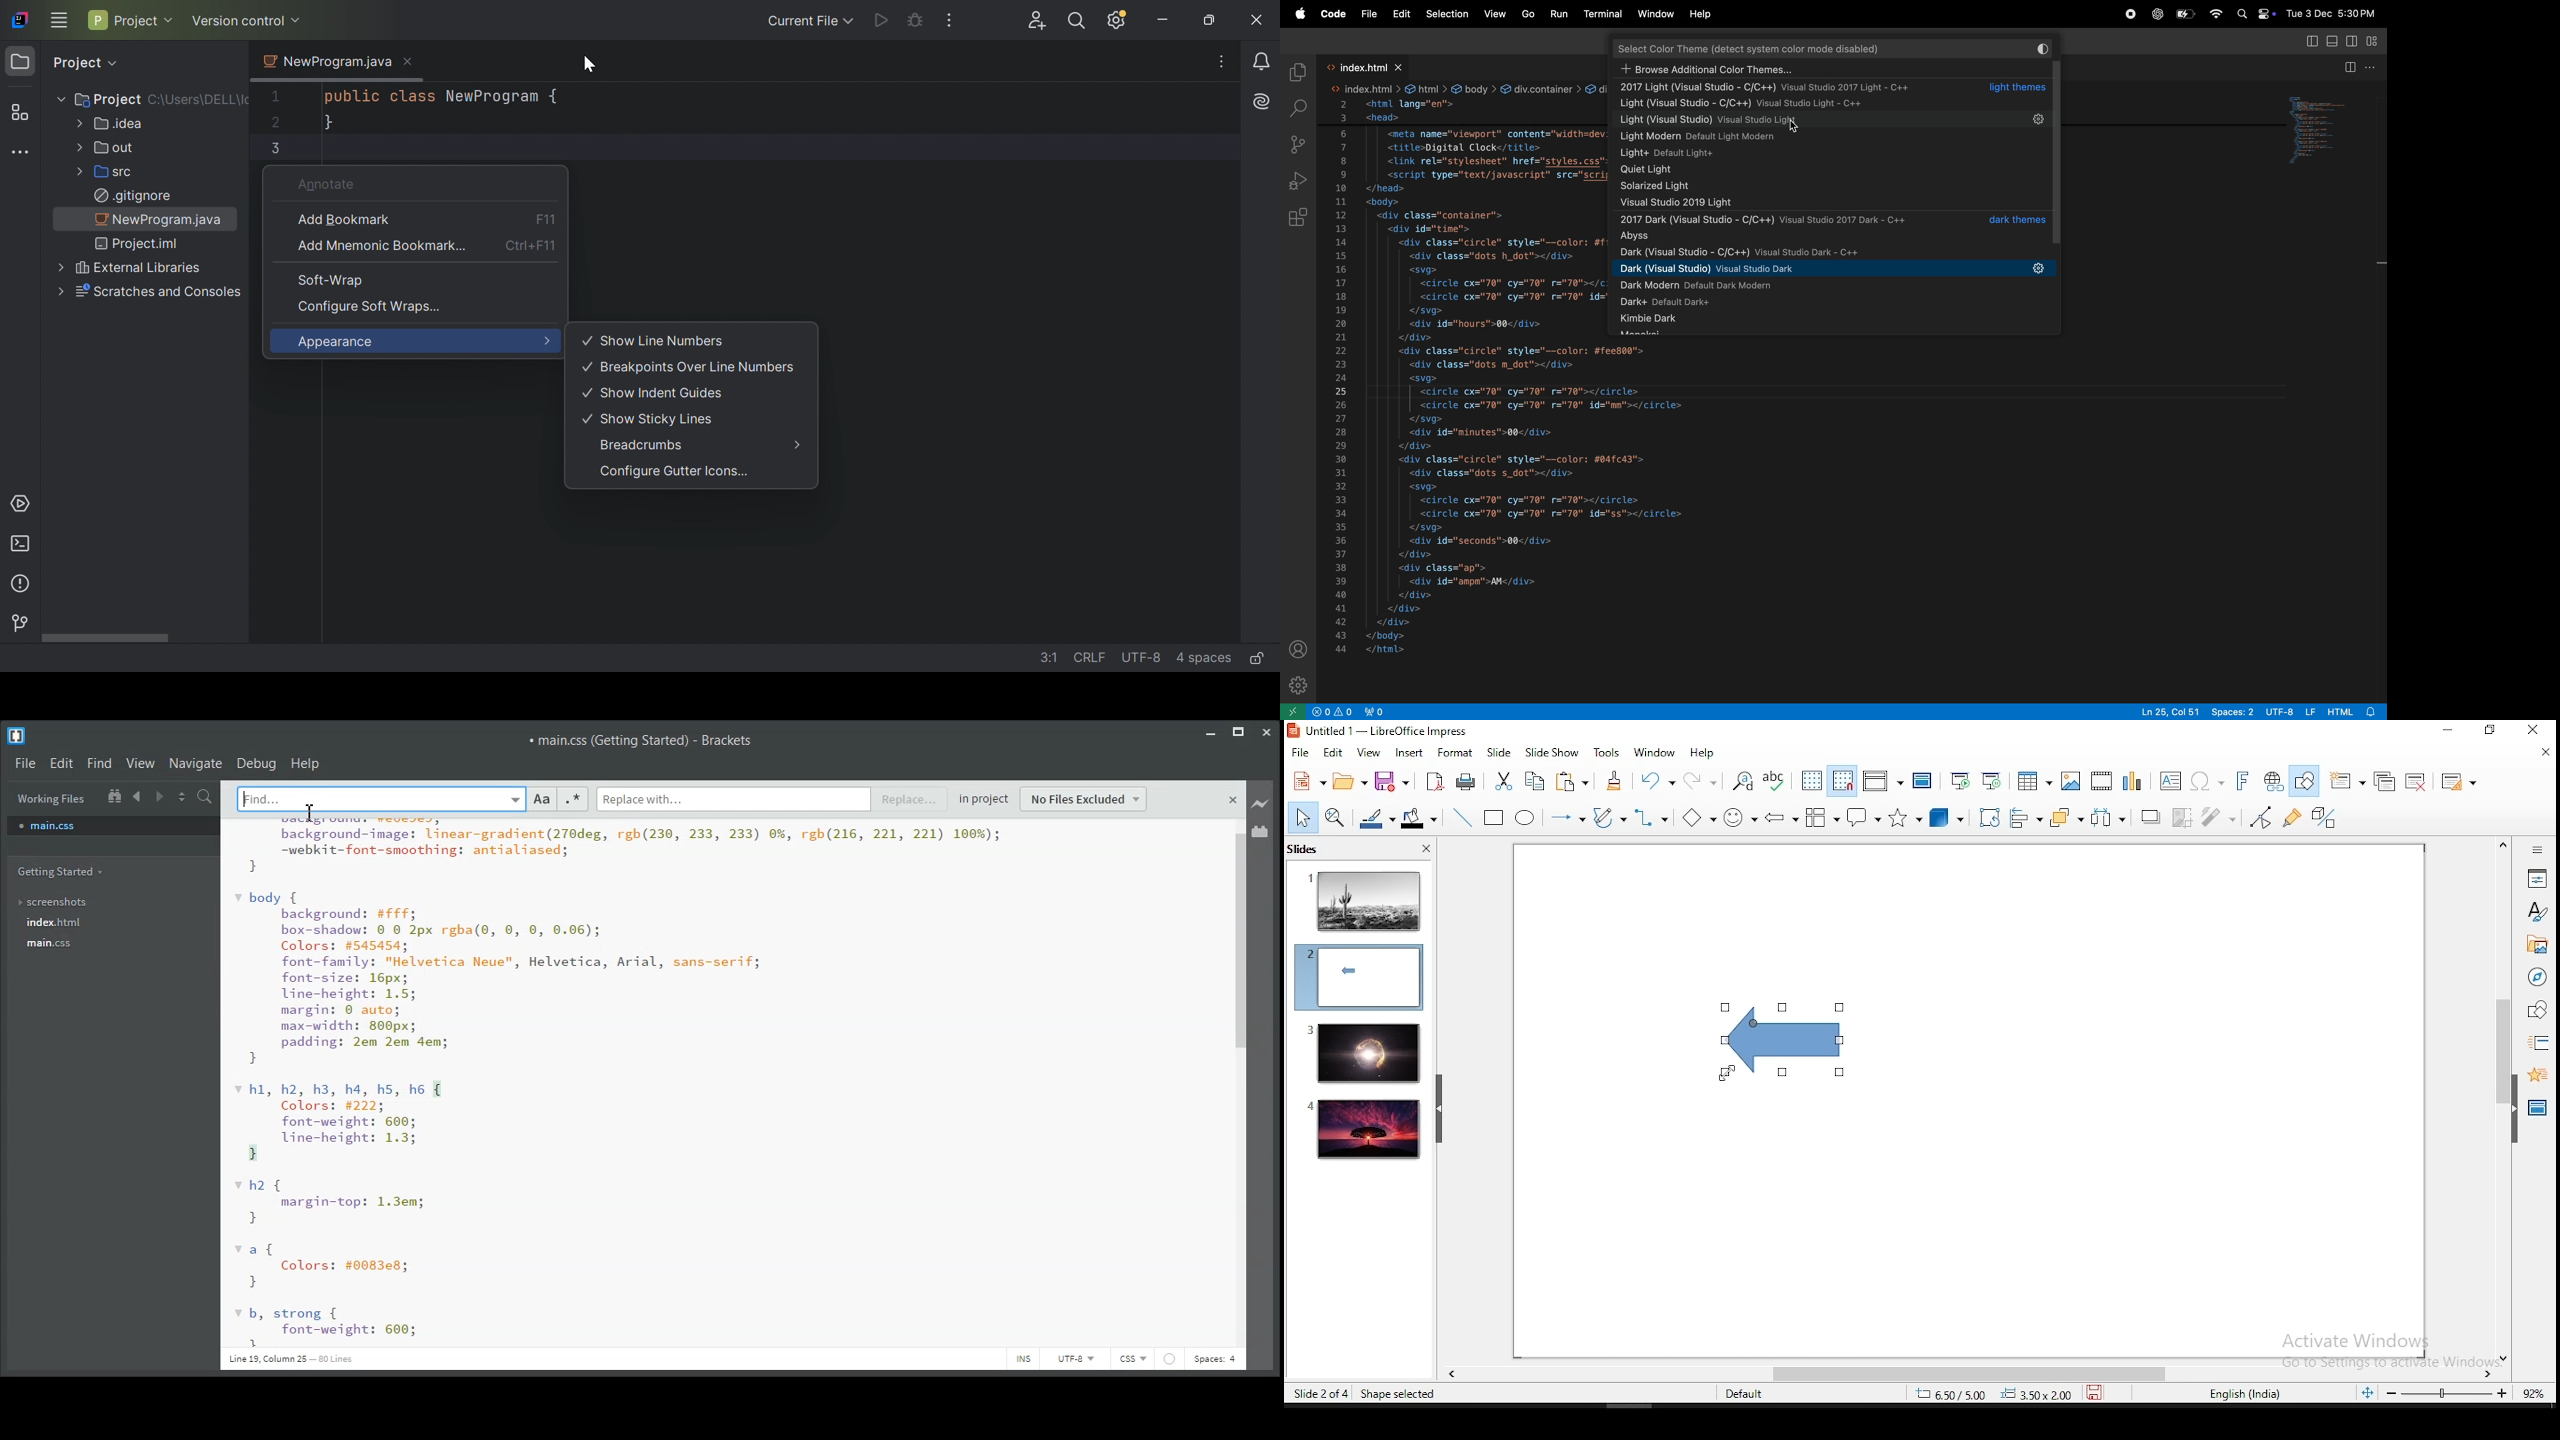 The image size is (2576, 1456). Describe the element at coordinates (1454, 752) in the screenshot. I see `format` at that location.